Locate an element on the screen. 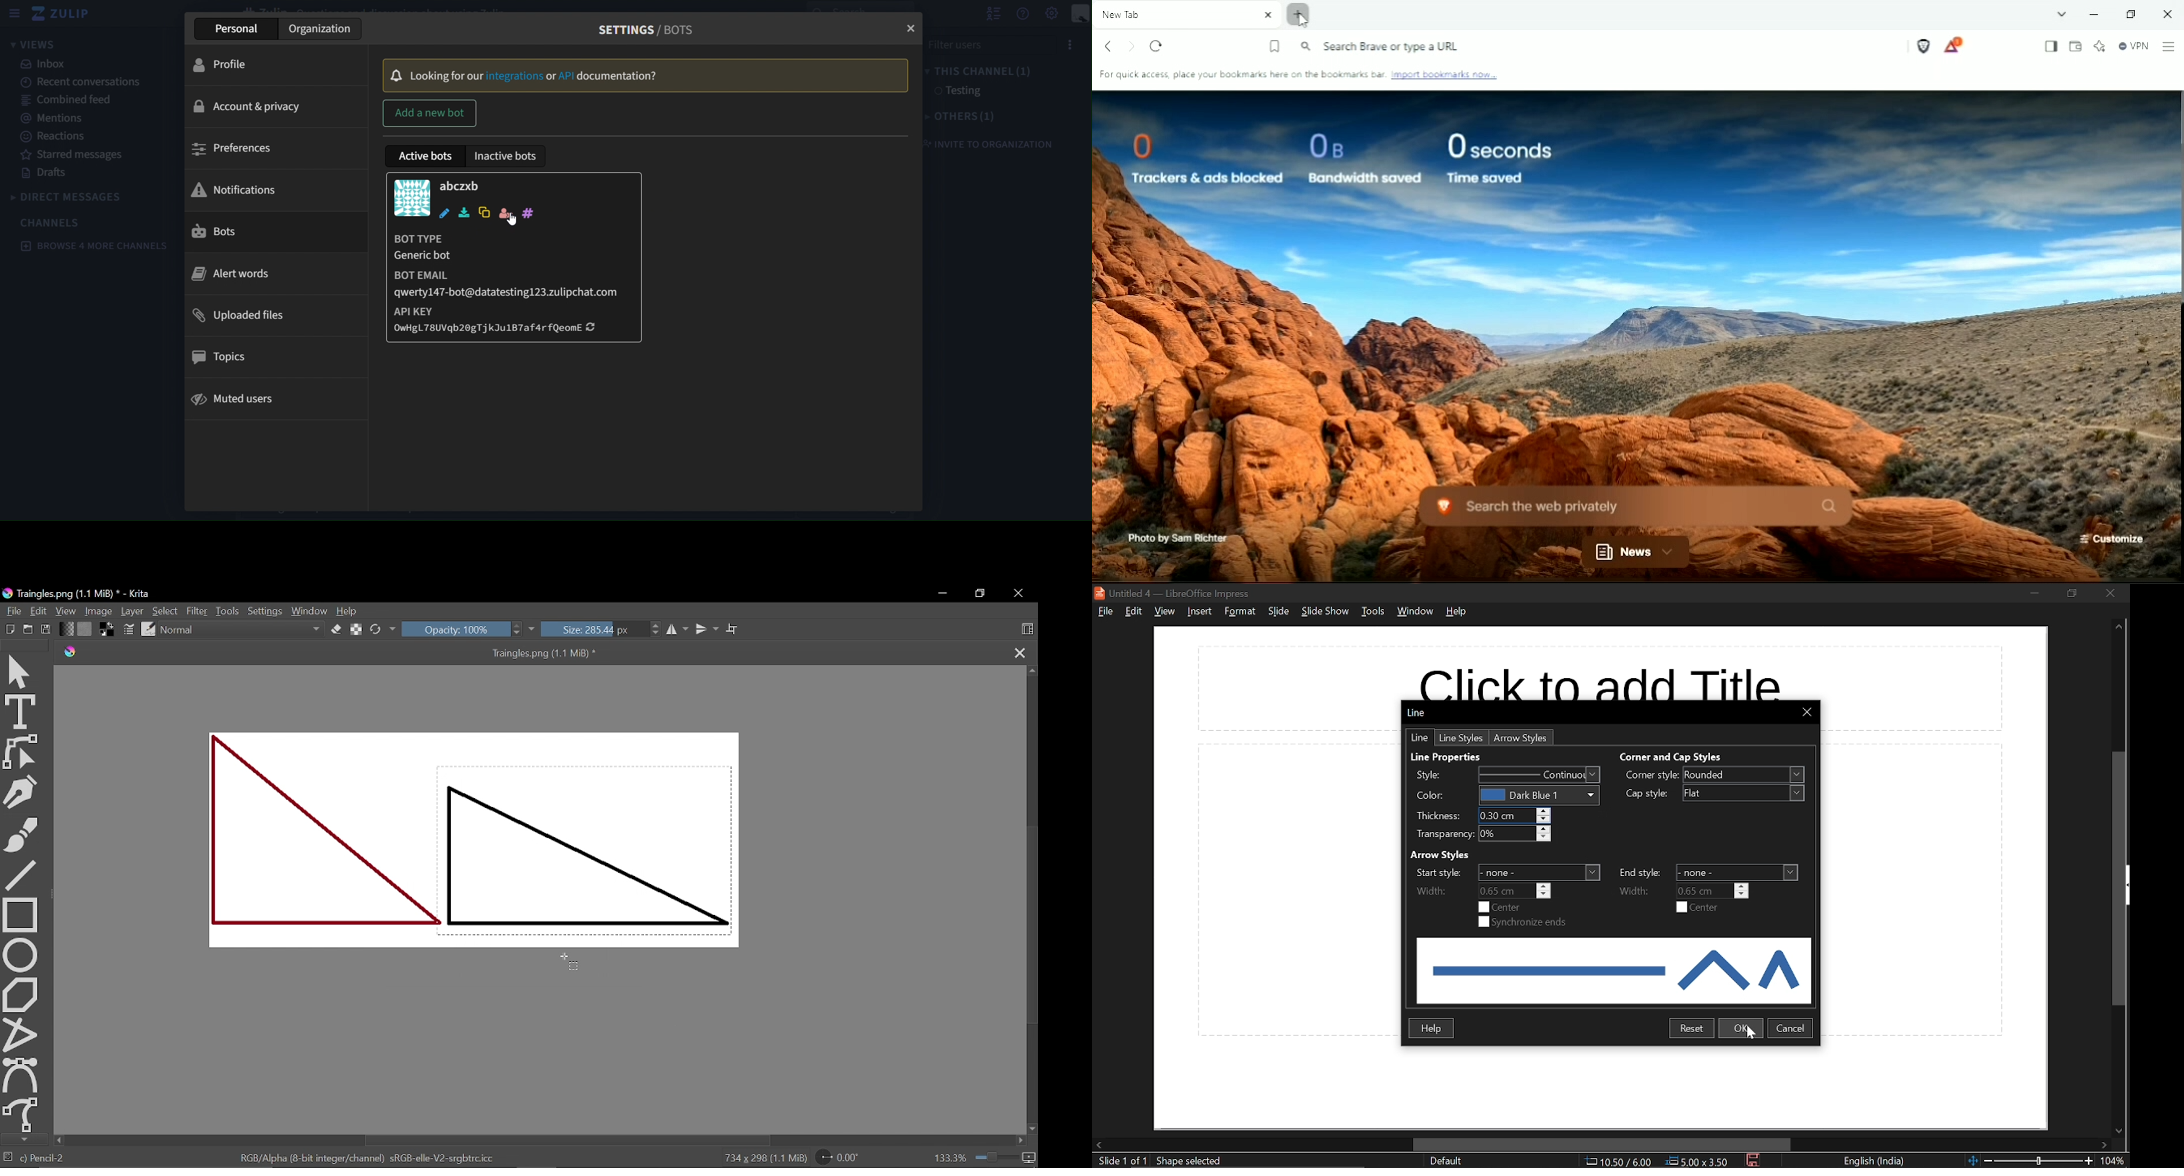 The height and width of the screenshot is (1176, 2184). slide show is located at coordinates (1324, 612).